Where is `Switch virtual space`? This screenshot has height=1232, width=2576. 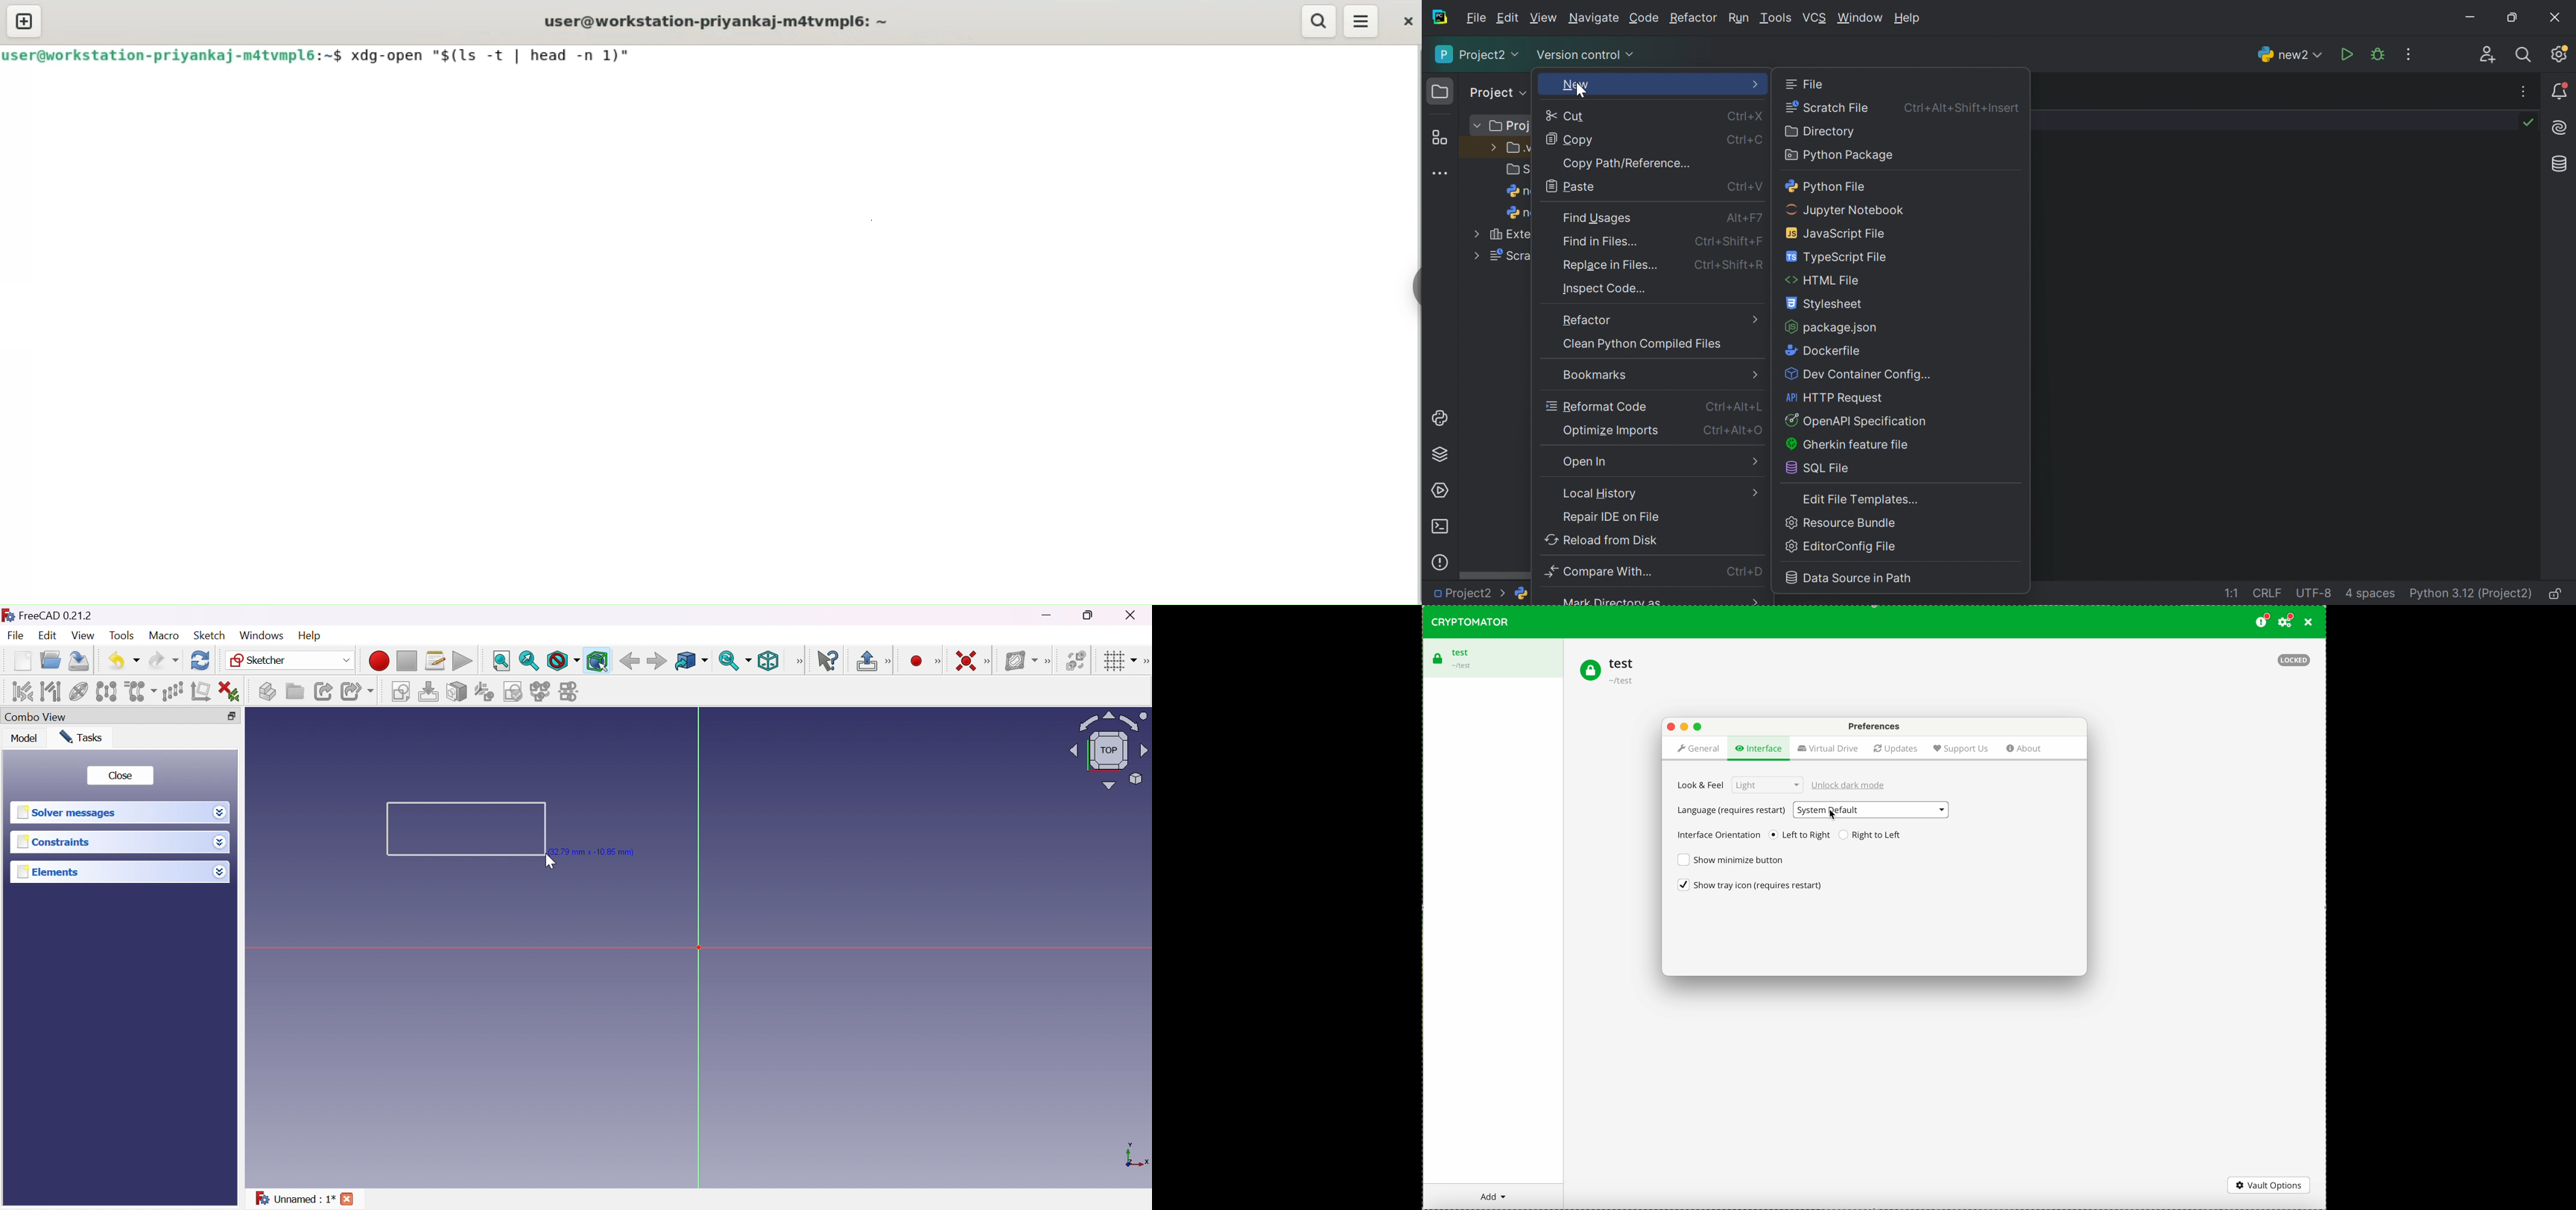 Switch virtual space is located at coordinates (1076, 661).